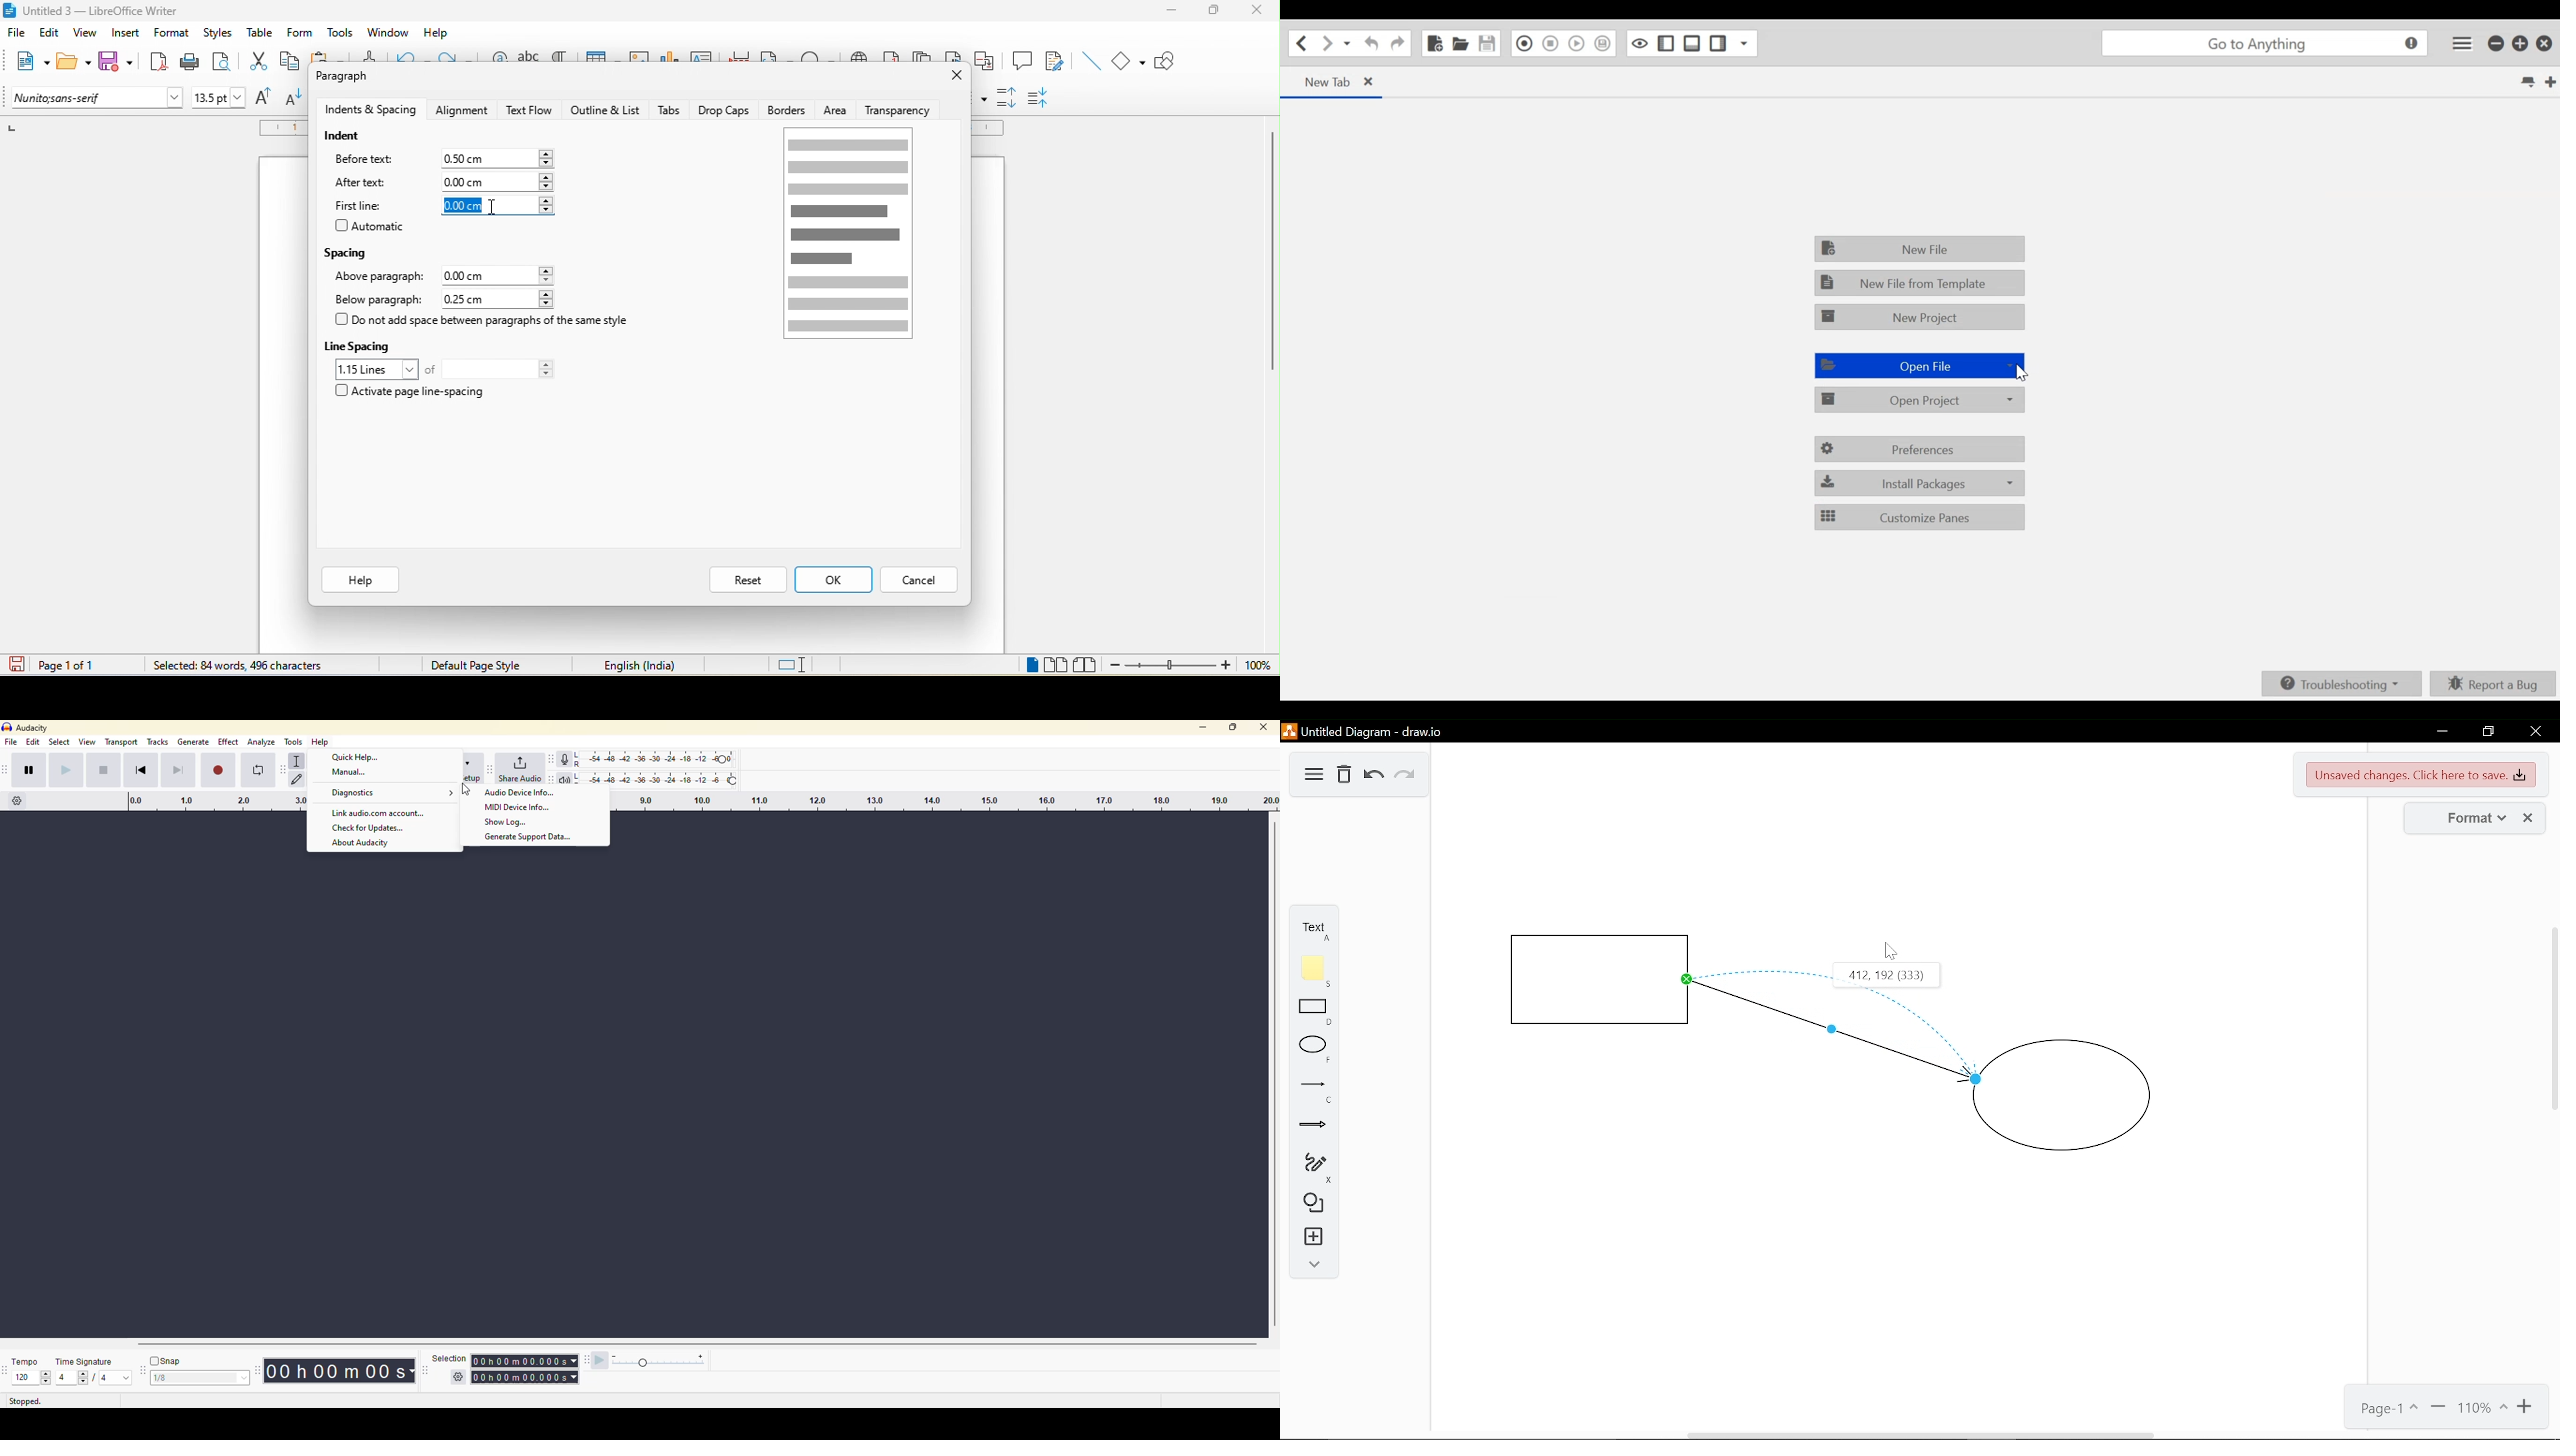  What do you see at coordinates (1549, 44) in the screenshot?
I see `Stop Recording in Macro` at bounding box center [1549, 44].